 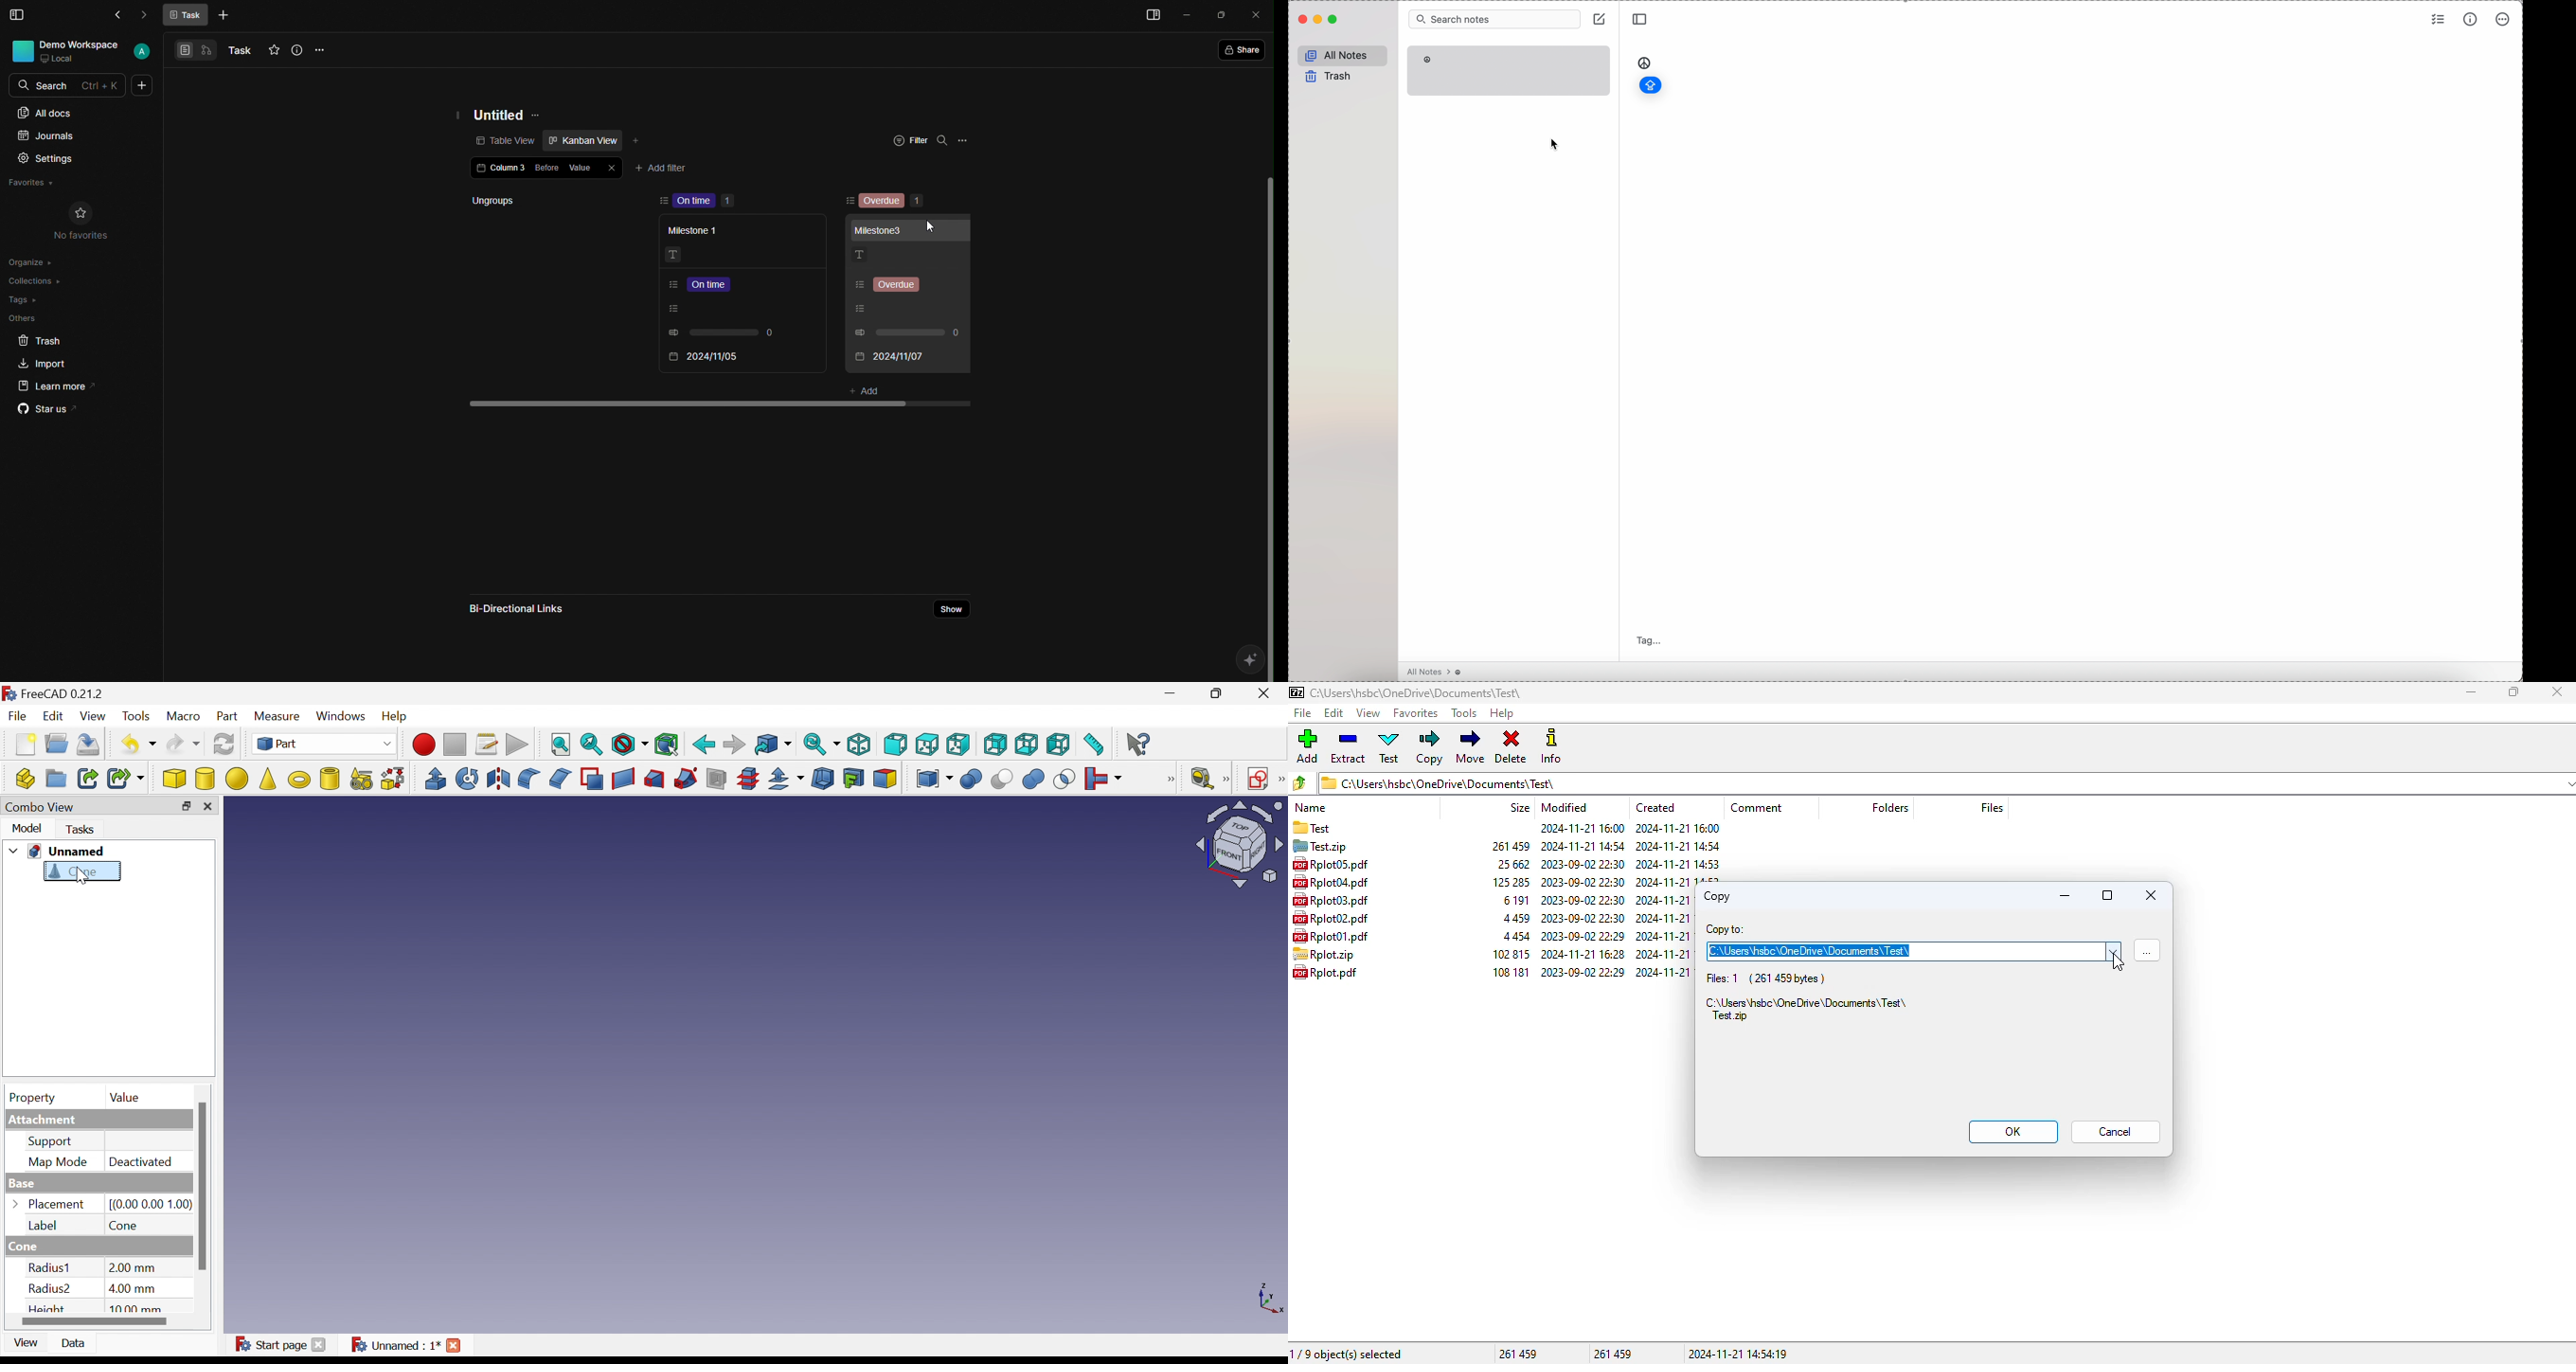 I want to click on Attachment, so click(x=44, y=1119).